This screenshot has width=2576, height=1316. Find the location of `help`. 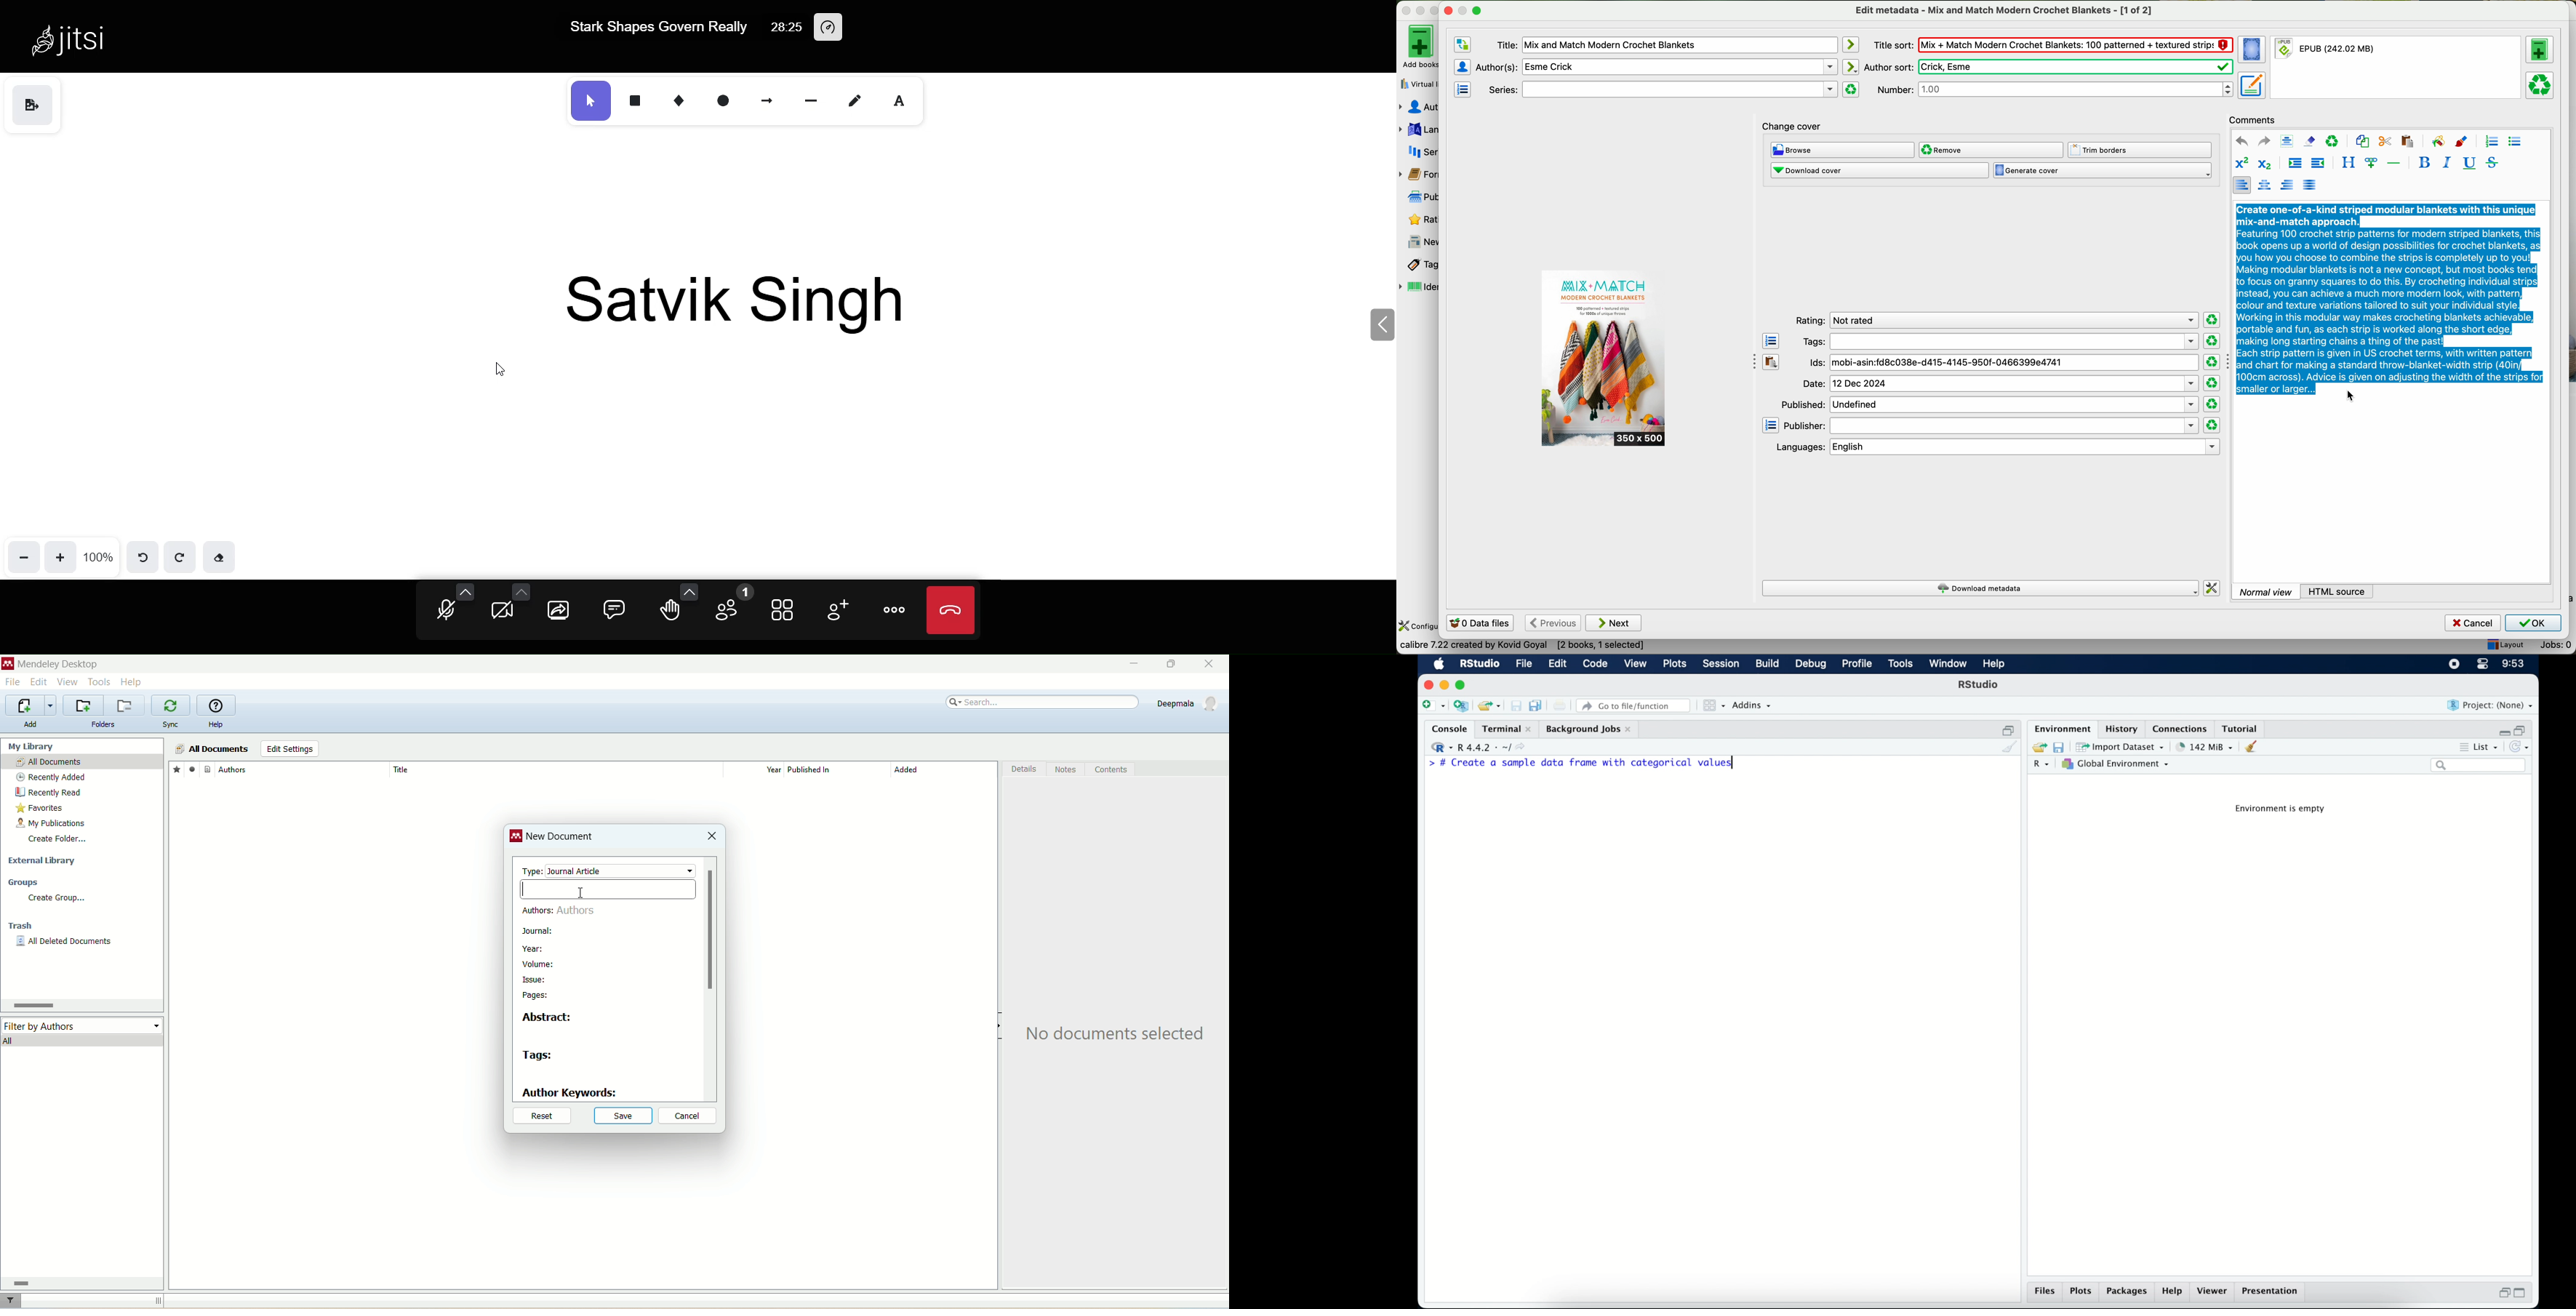

help is located at coordinates (2174, 1292).